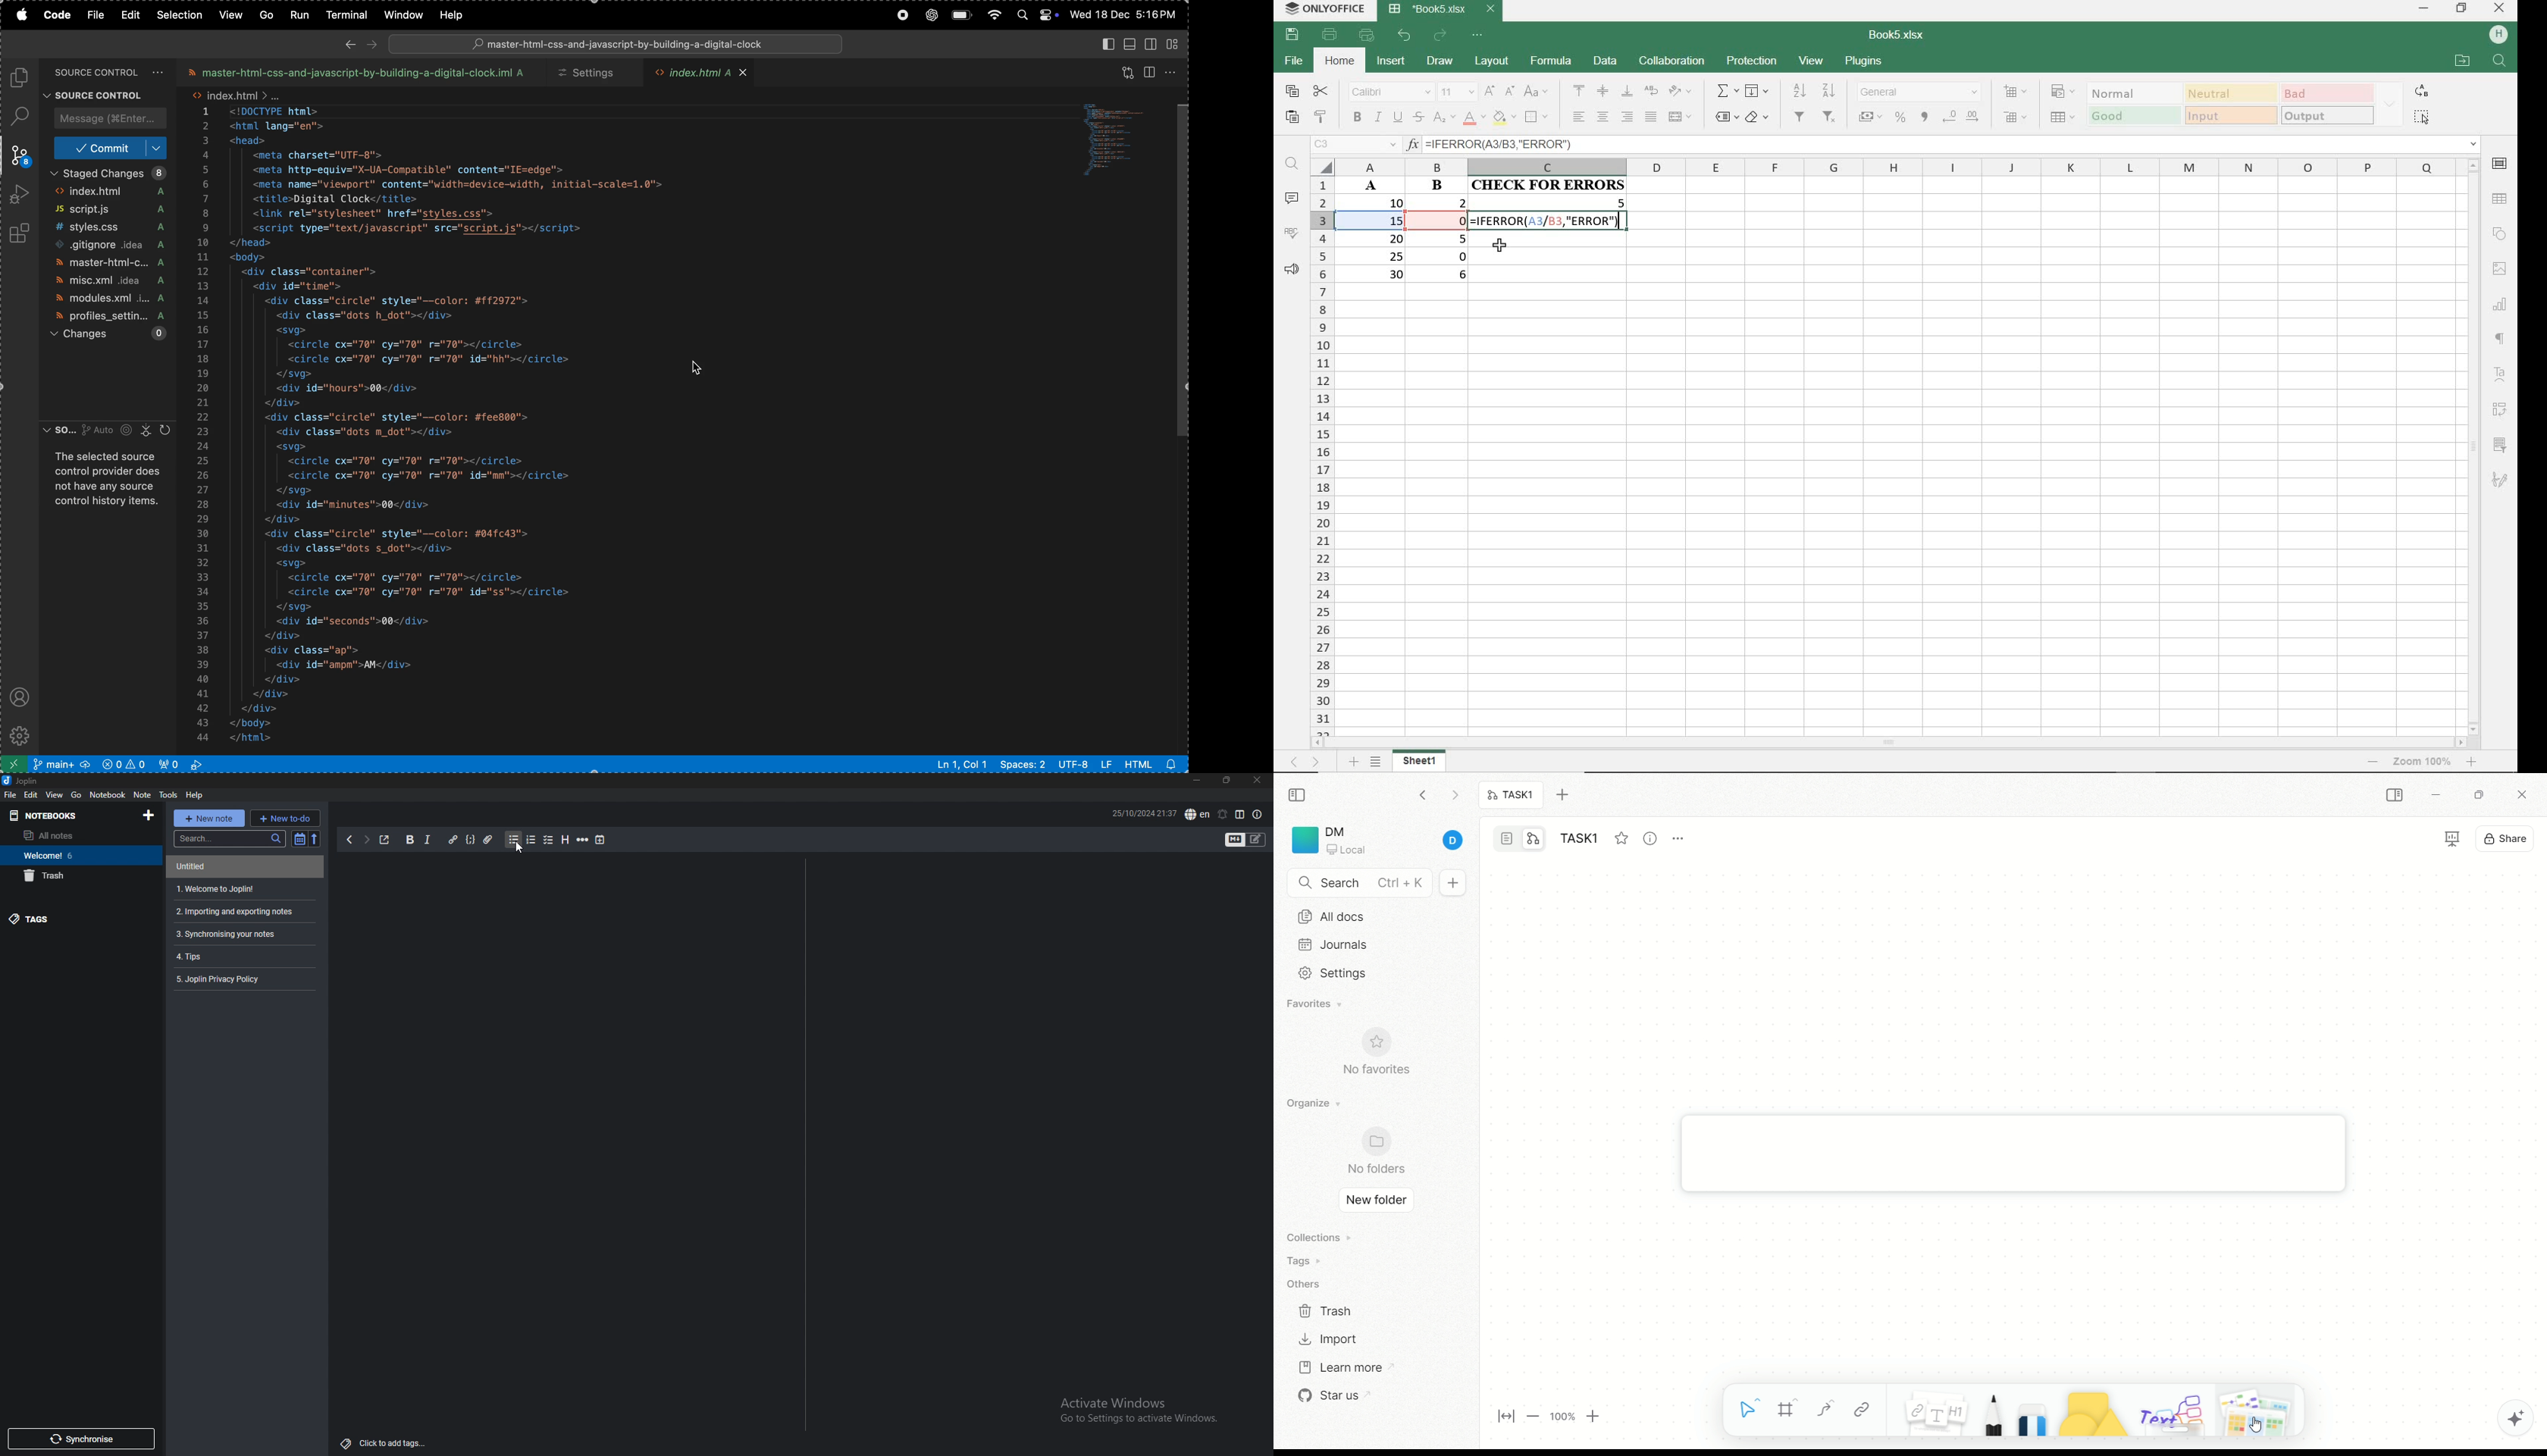 The width and height of the screenshot is (2548, 1456). Describe the element at coordinates (1583, 840) in the screenshot. I see `task1` at that location.